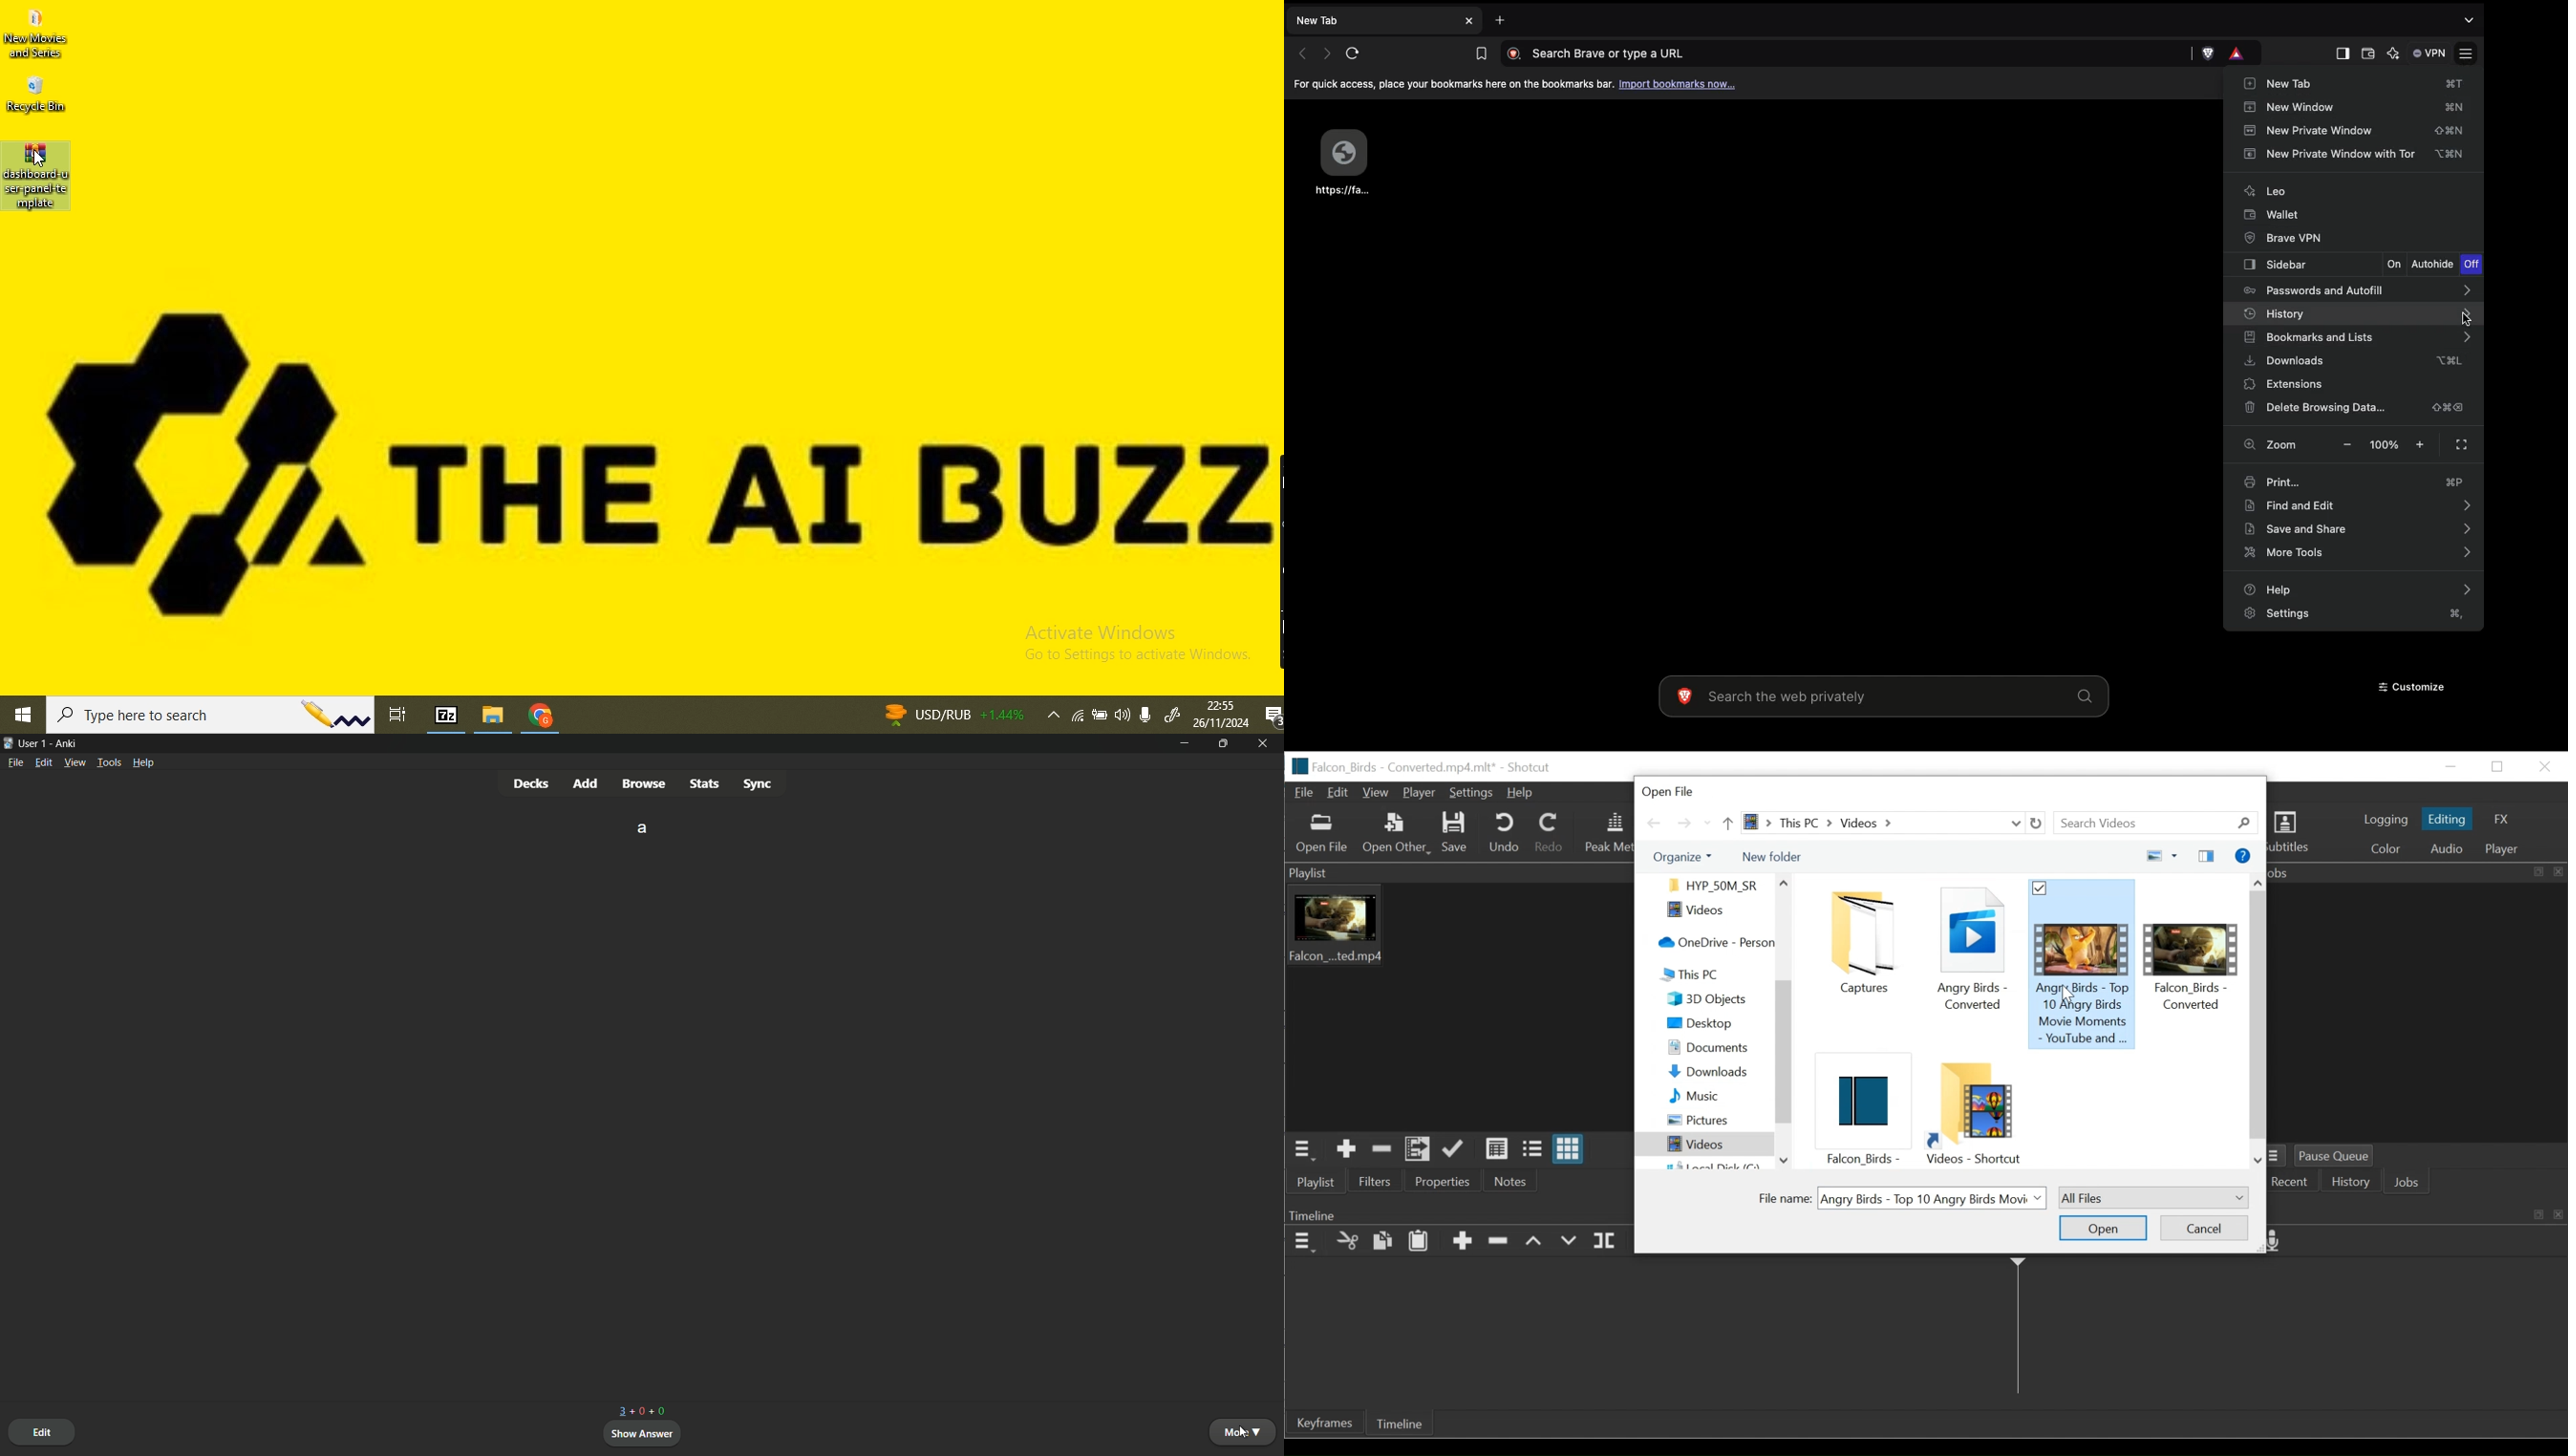 The image size is (2576, 1456). What do you see at coordinates (2428, 53) in the screenshot?
I see `VPN` at bounding box center [2428, 53].